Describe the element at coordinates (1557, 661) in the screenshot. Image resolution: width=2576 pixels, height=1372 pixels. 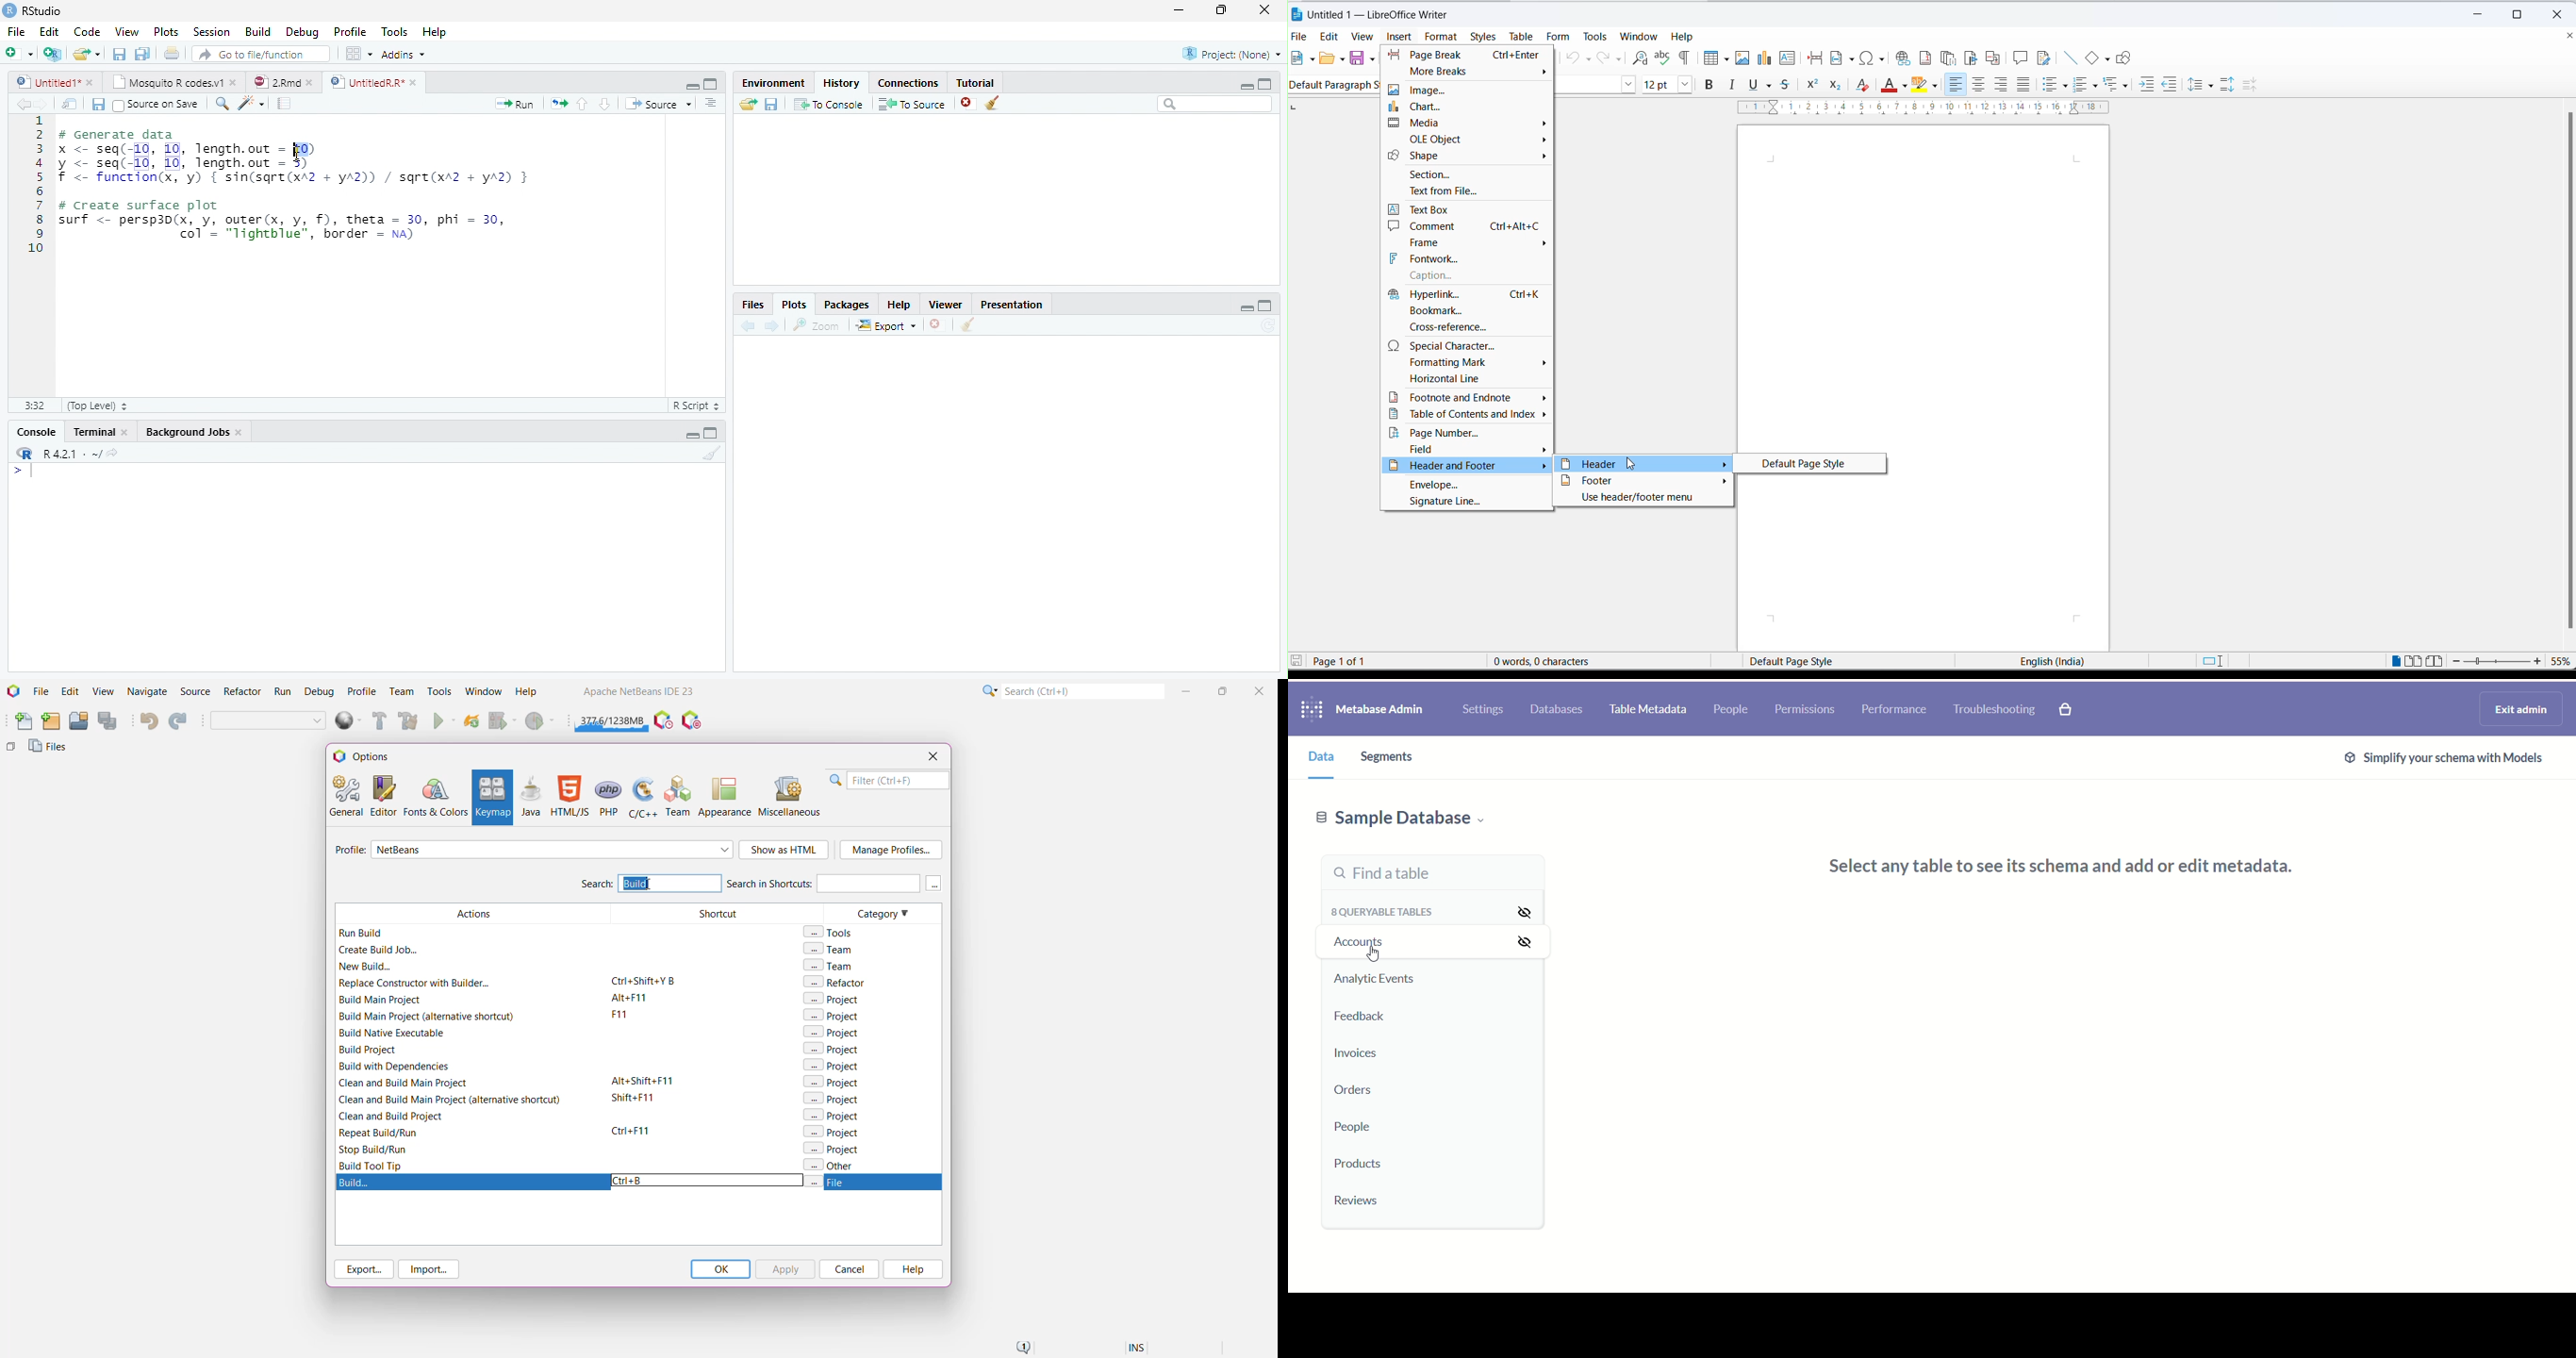
I see `0 words, 0 characters` at that location.